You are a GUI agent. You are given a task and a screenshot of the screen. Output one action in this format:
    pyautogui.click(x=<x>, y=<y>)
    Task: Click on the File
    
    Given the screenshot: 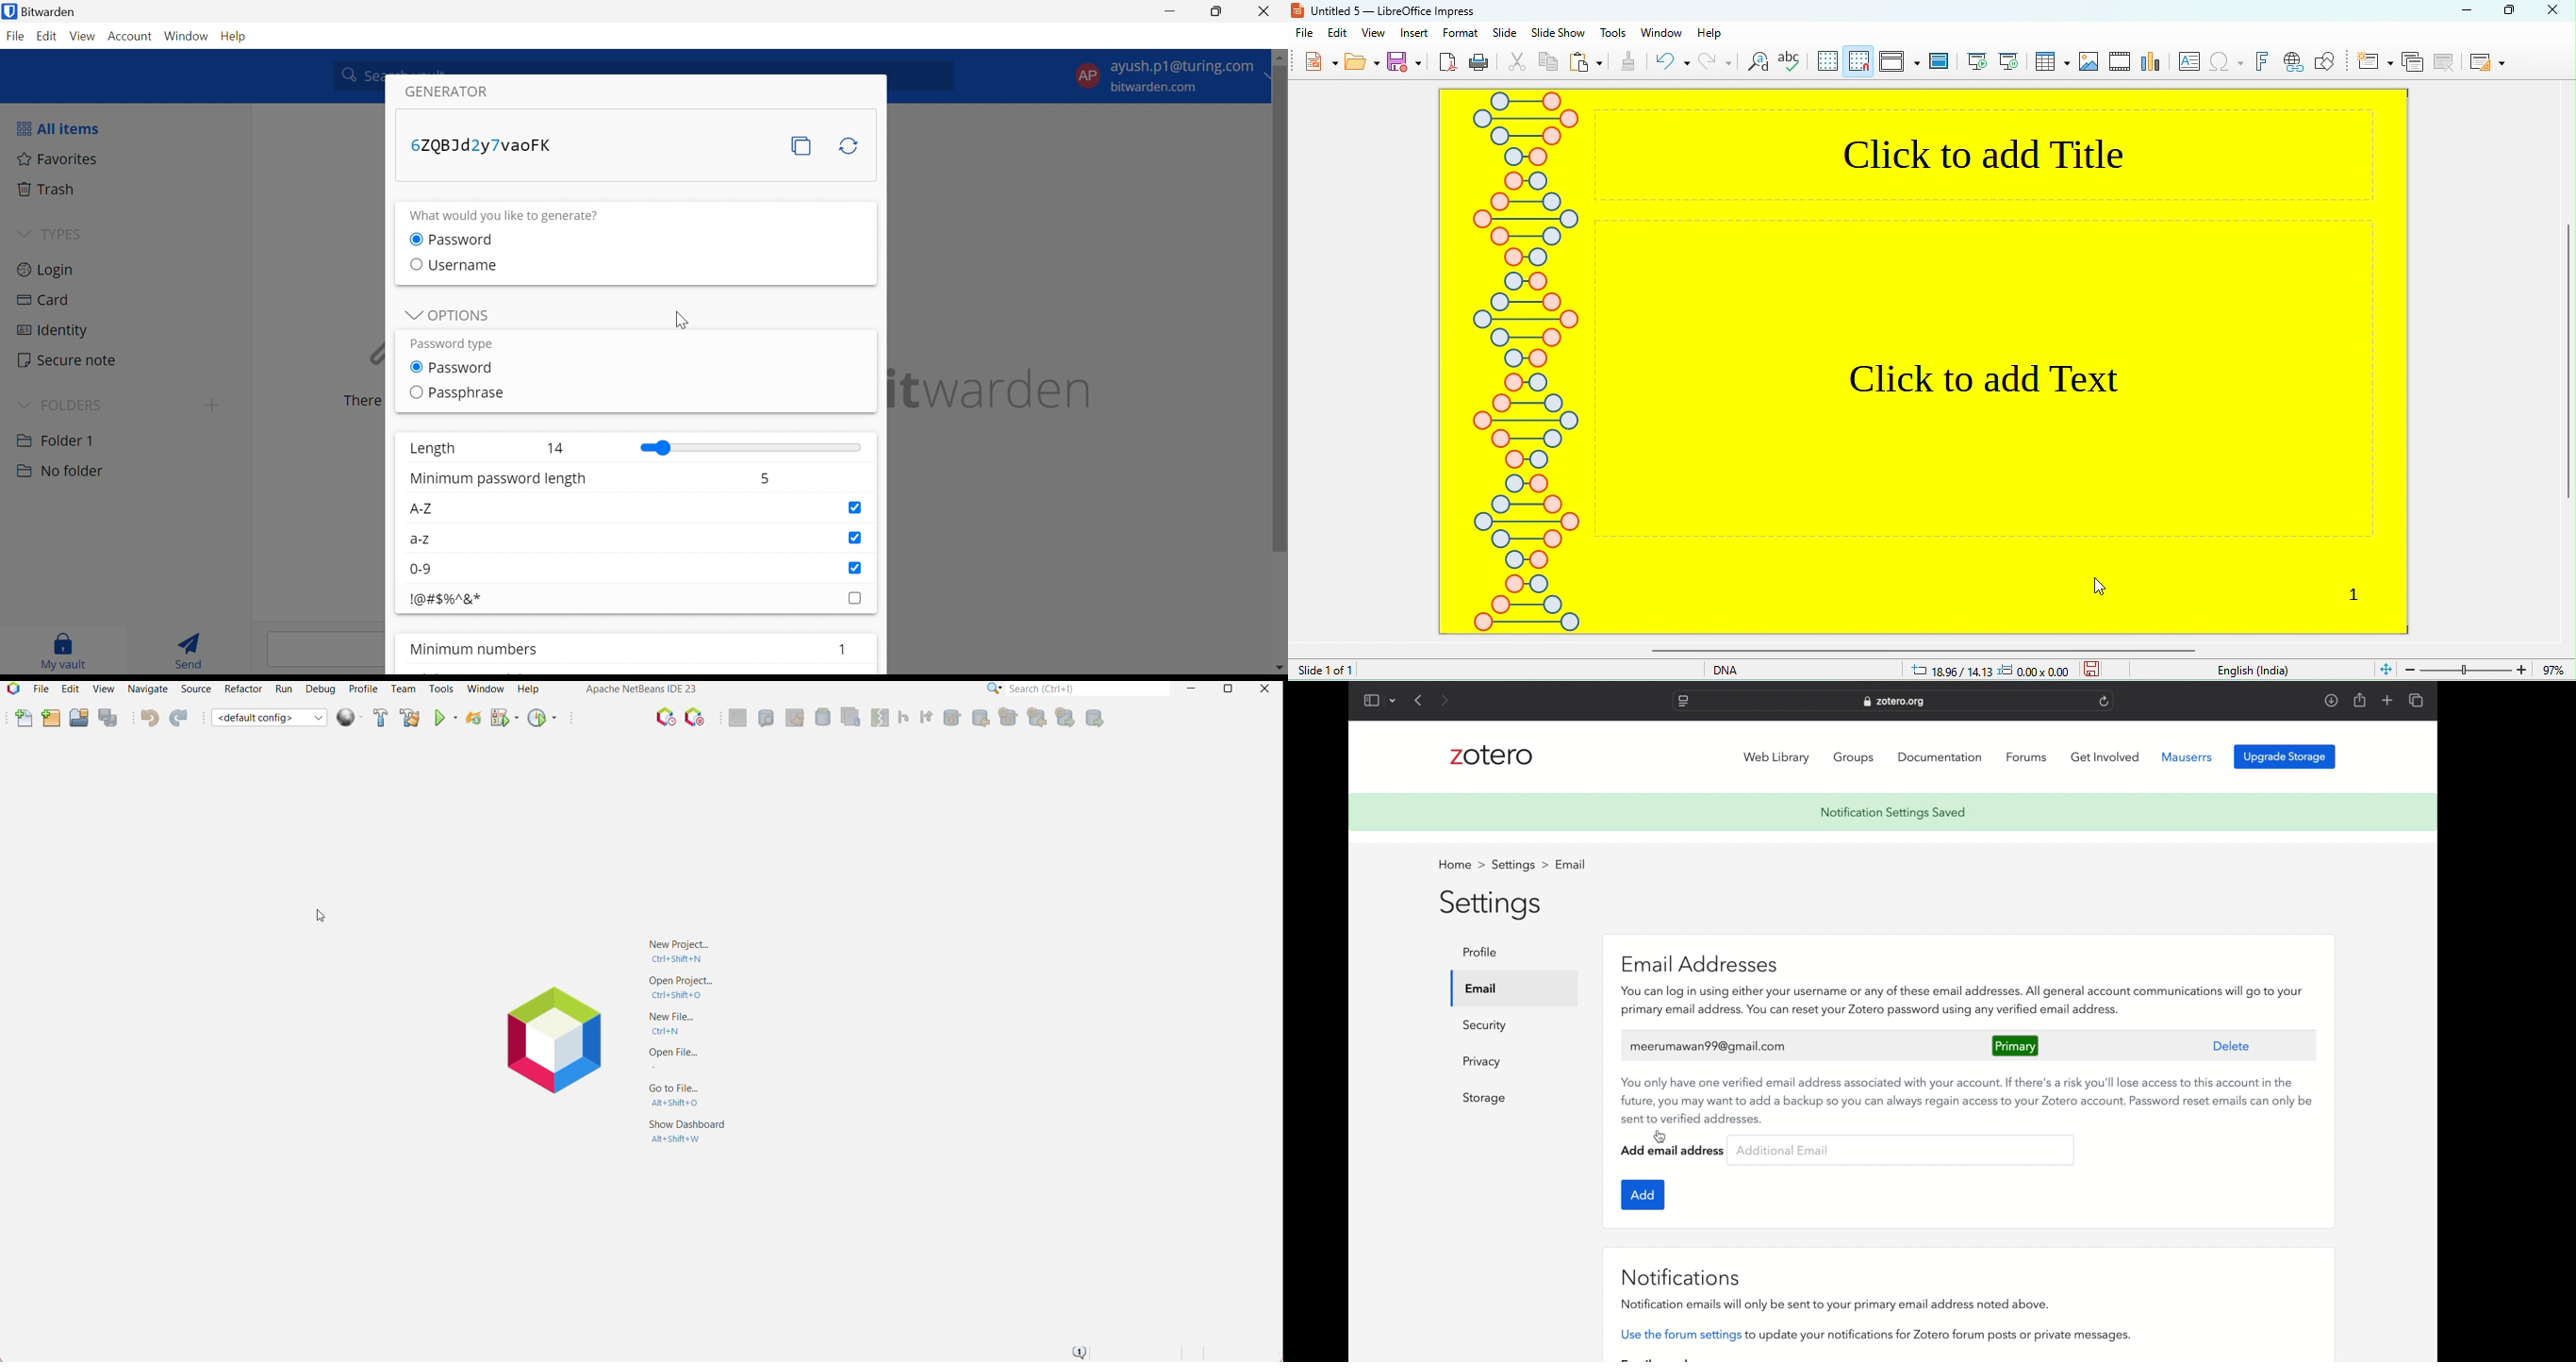 What is the action you would take?
    pyautogui.click(x=15, y=36)
    